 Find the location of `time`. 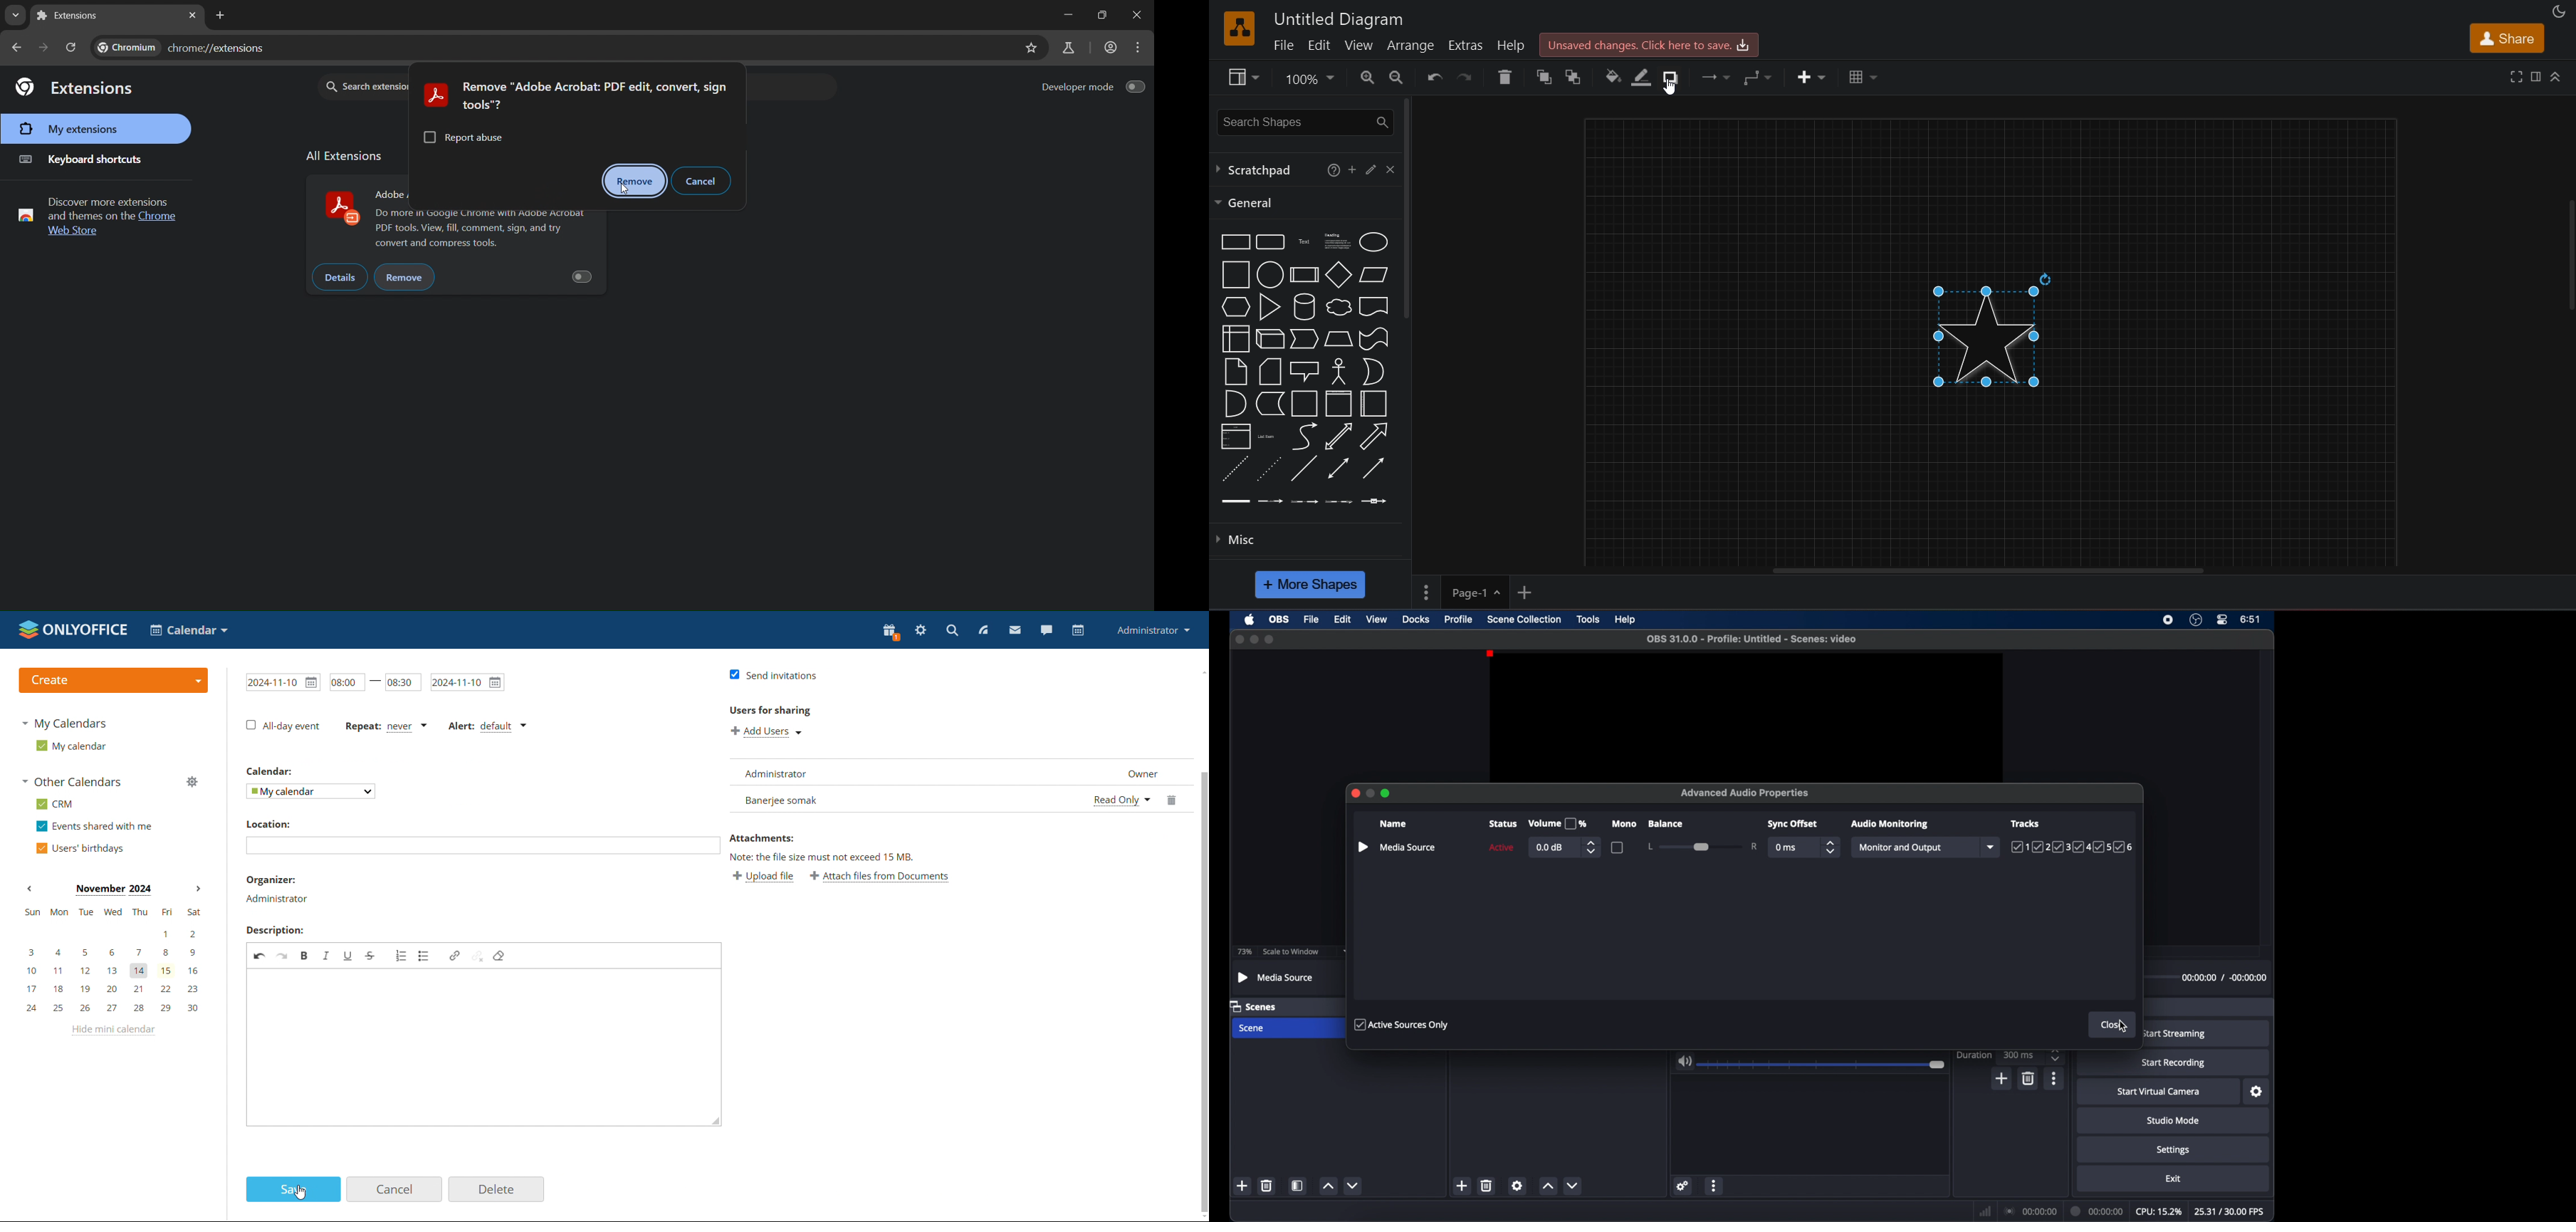

time is located at coordinates (2251, 618).